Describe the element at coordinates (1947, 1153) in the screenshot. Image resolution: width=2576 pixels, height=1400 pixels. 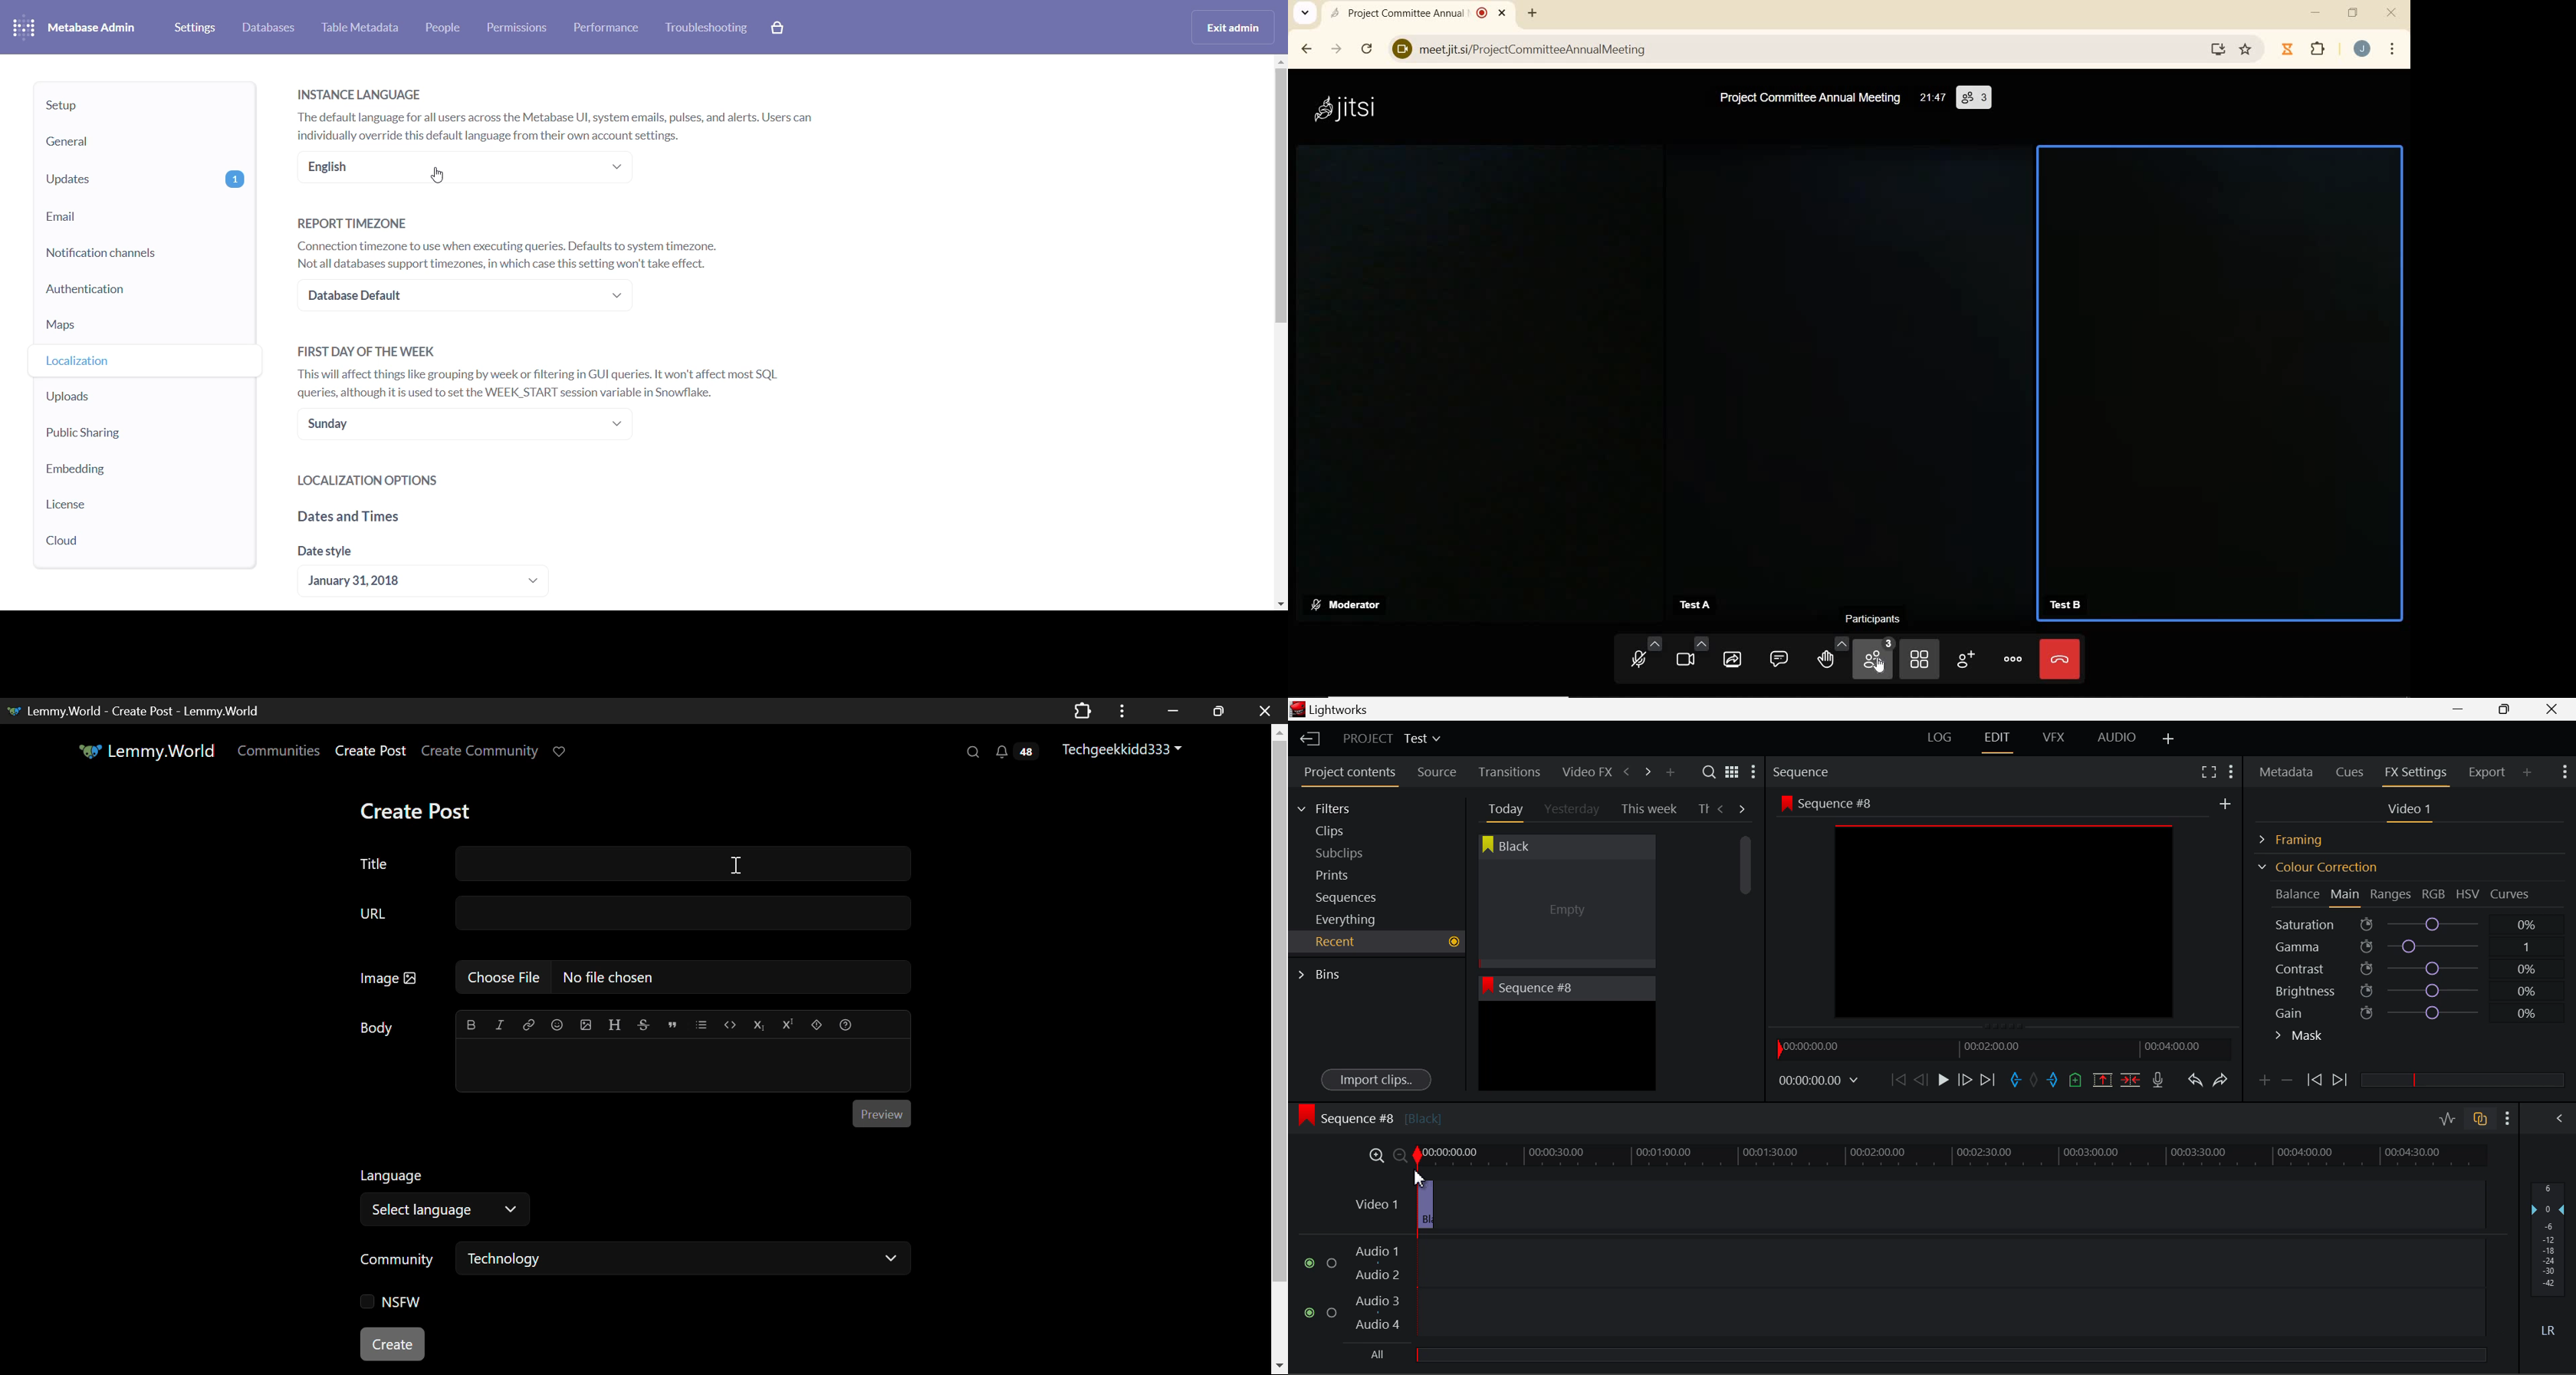
I see `Project Timeline` at that location.